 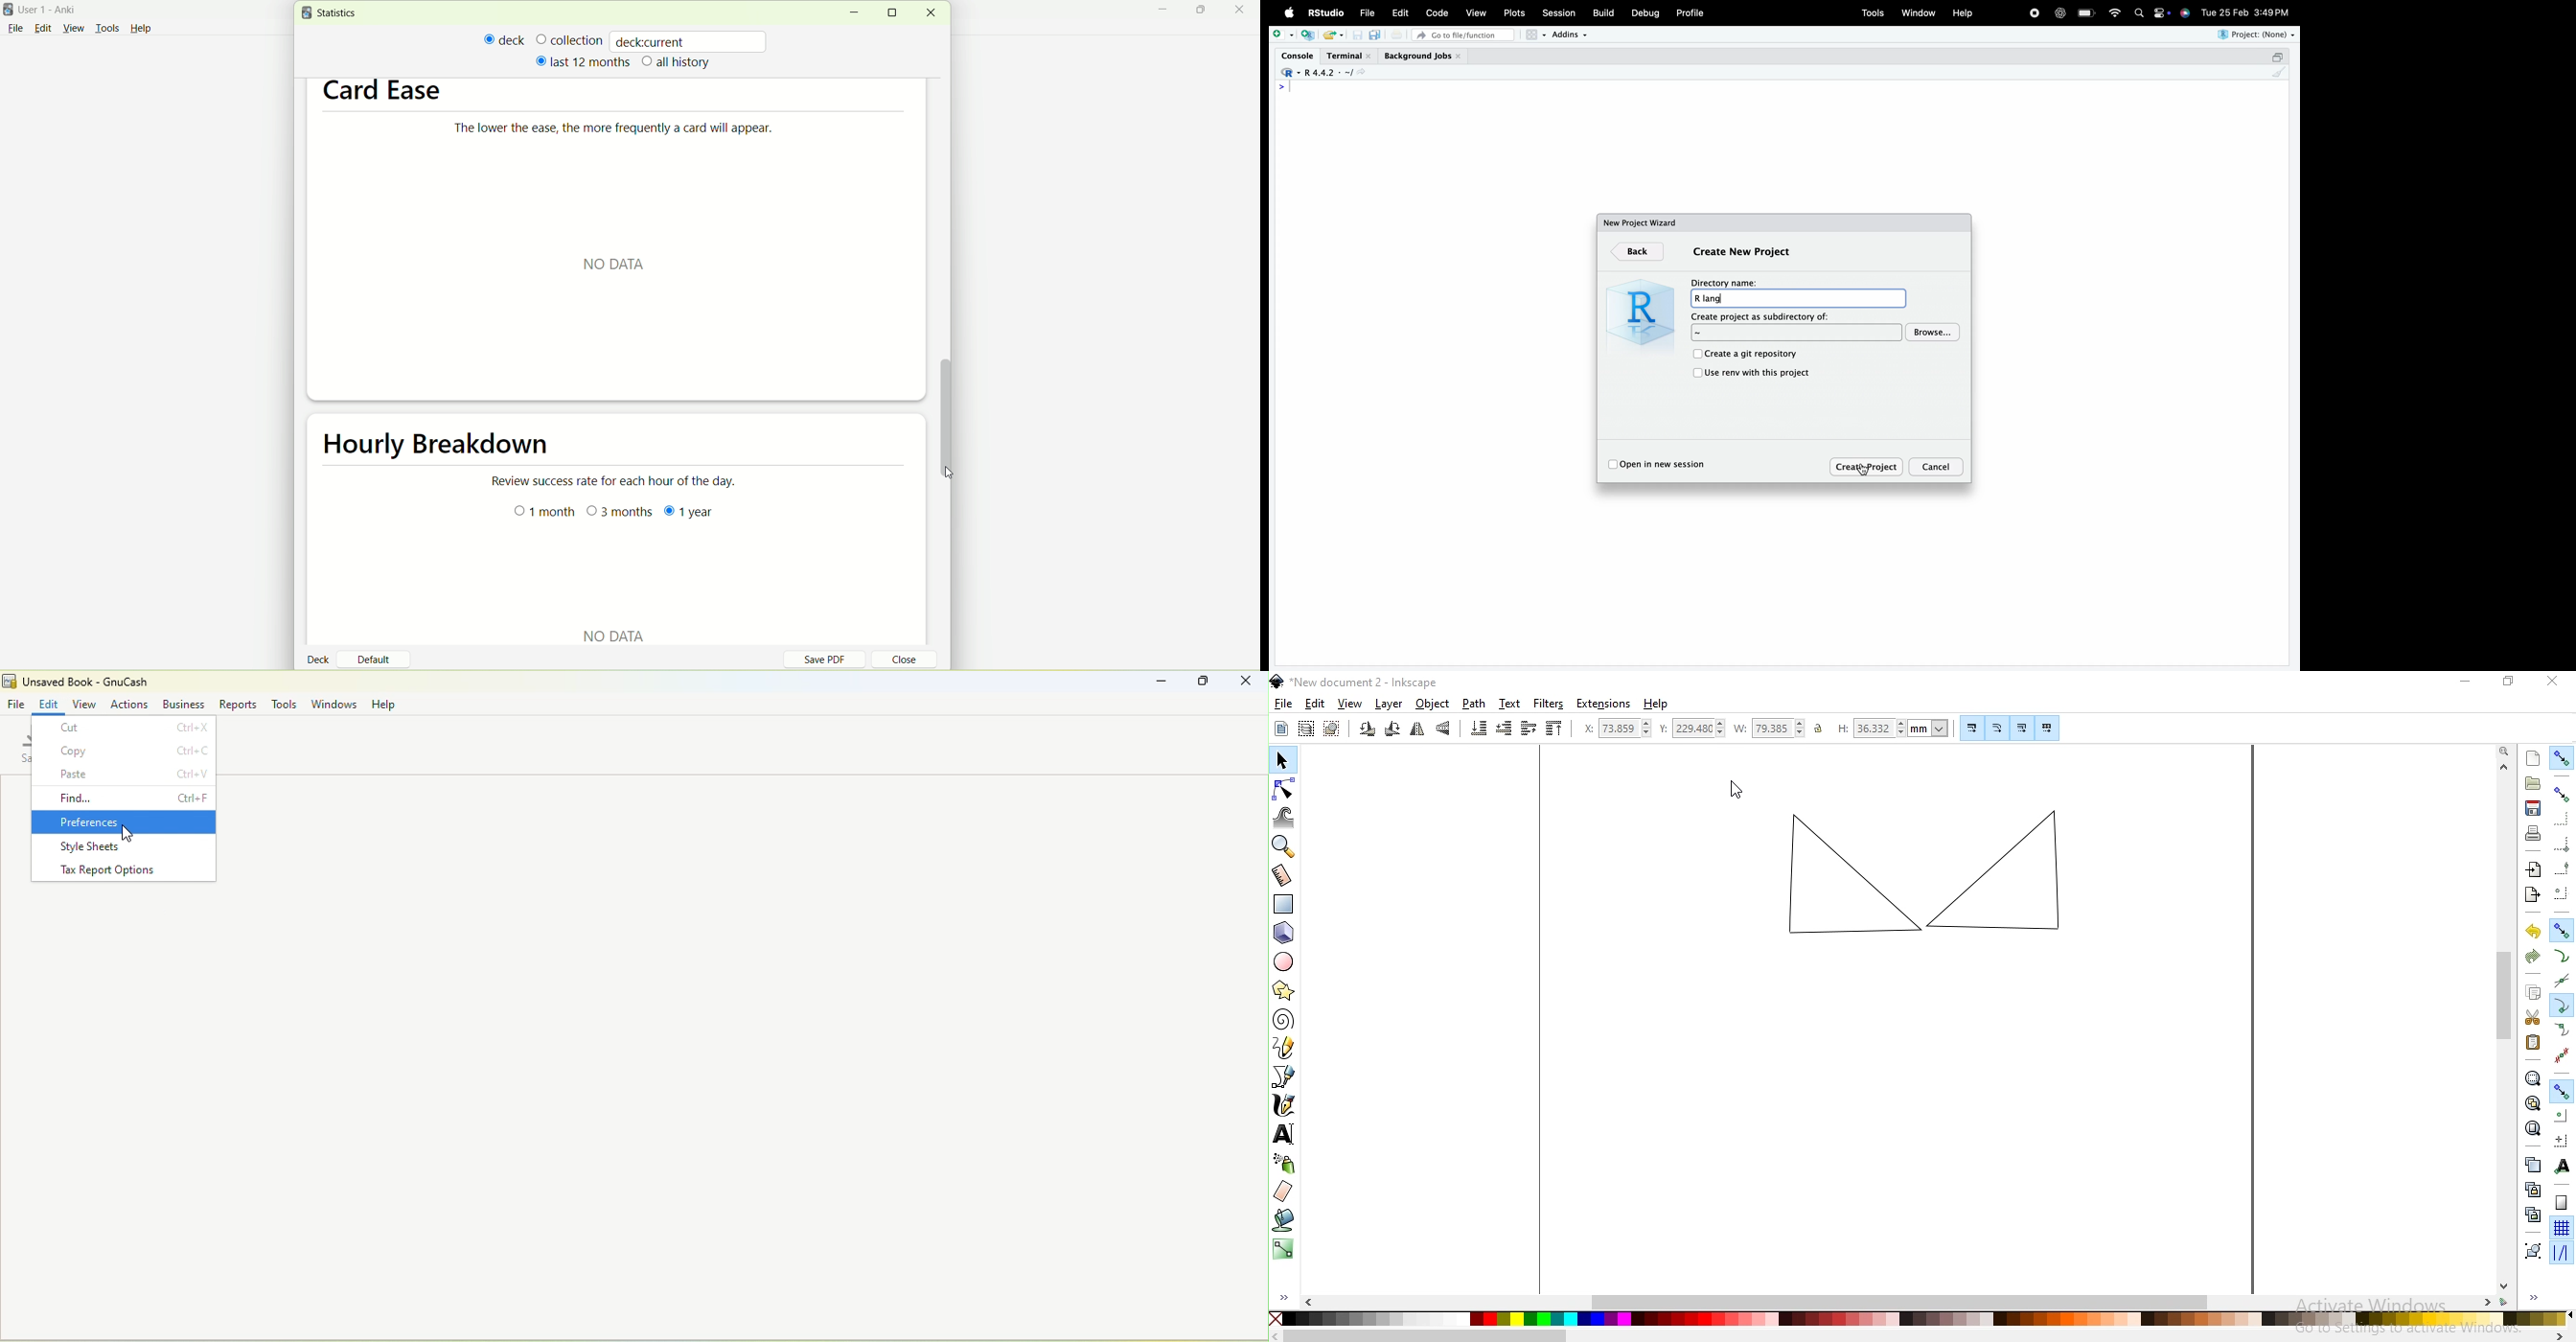 I want to click on Apple logo, so click(x=1290, y=13).